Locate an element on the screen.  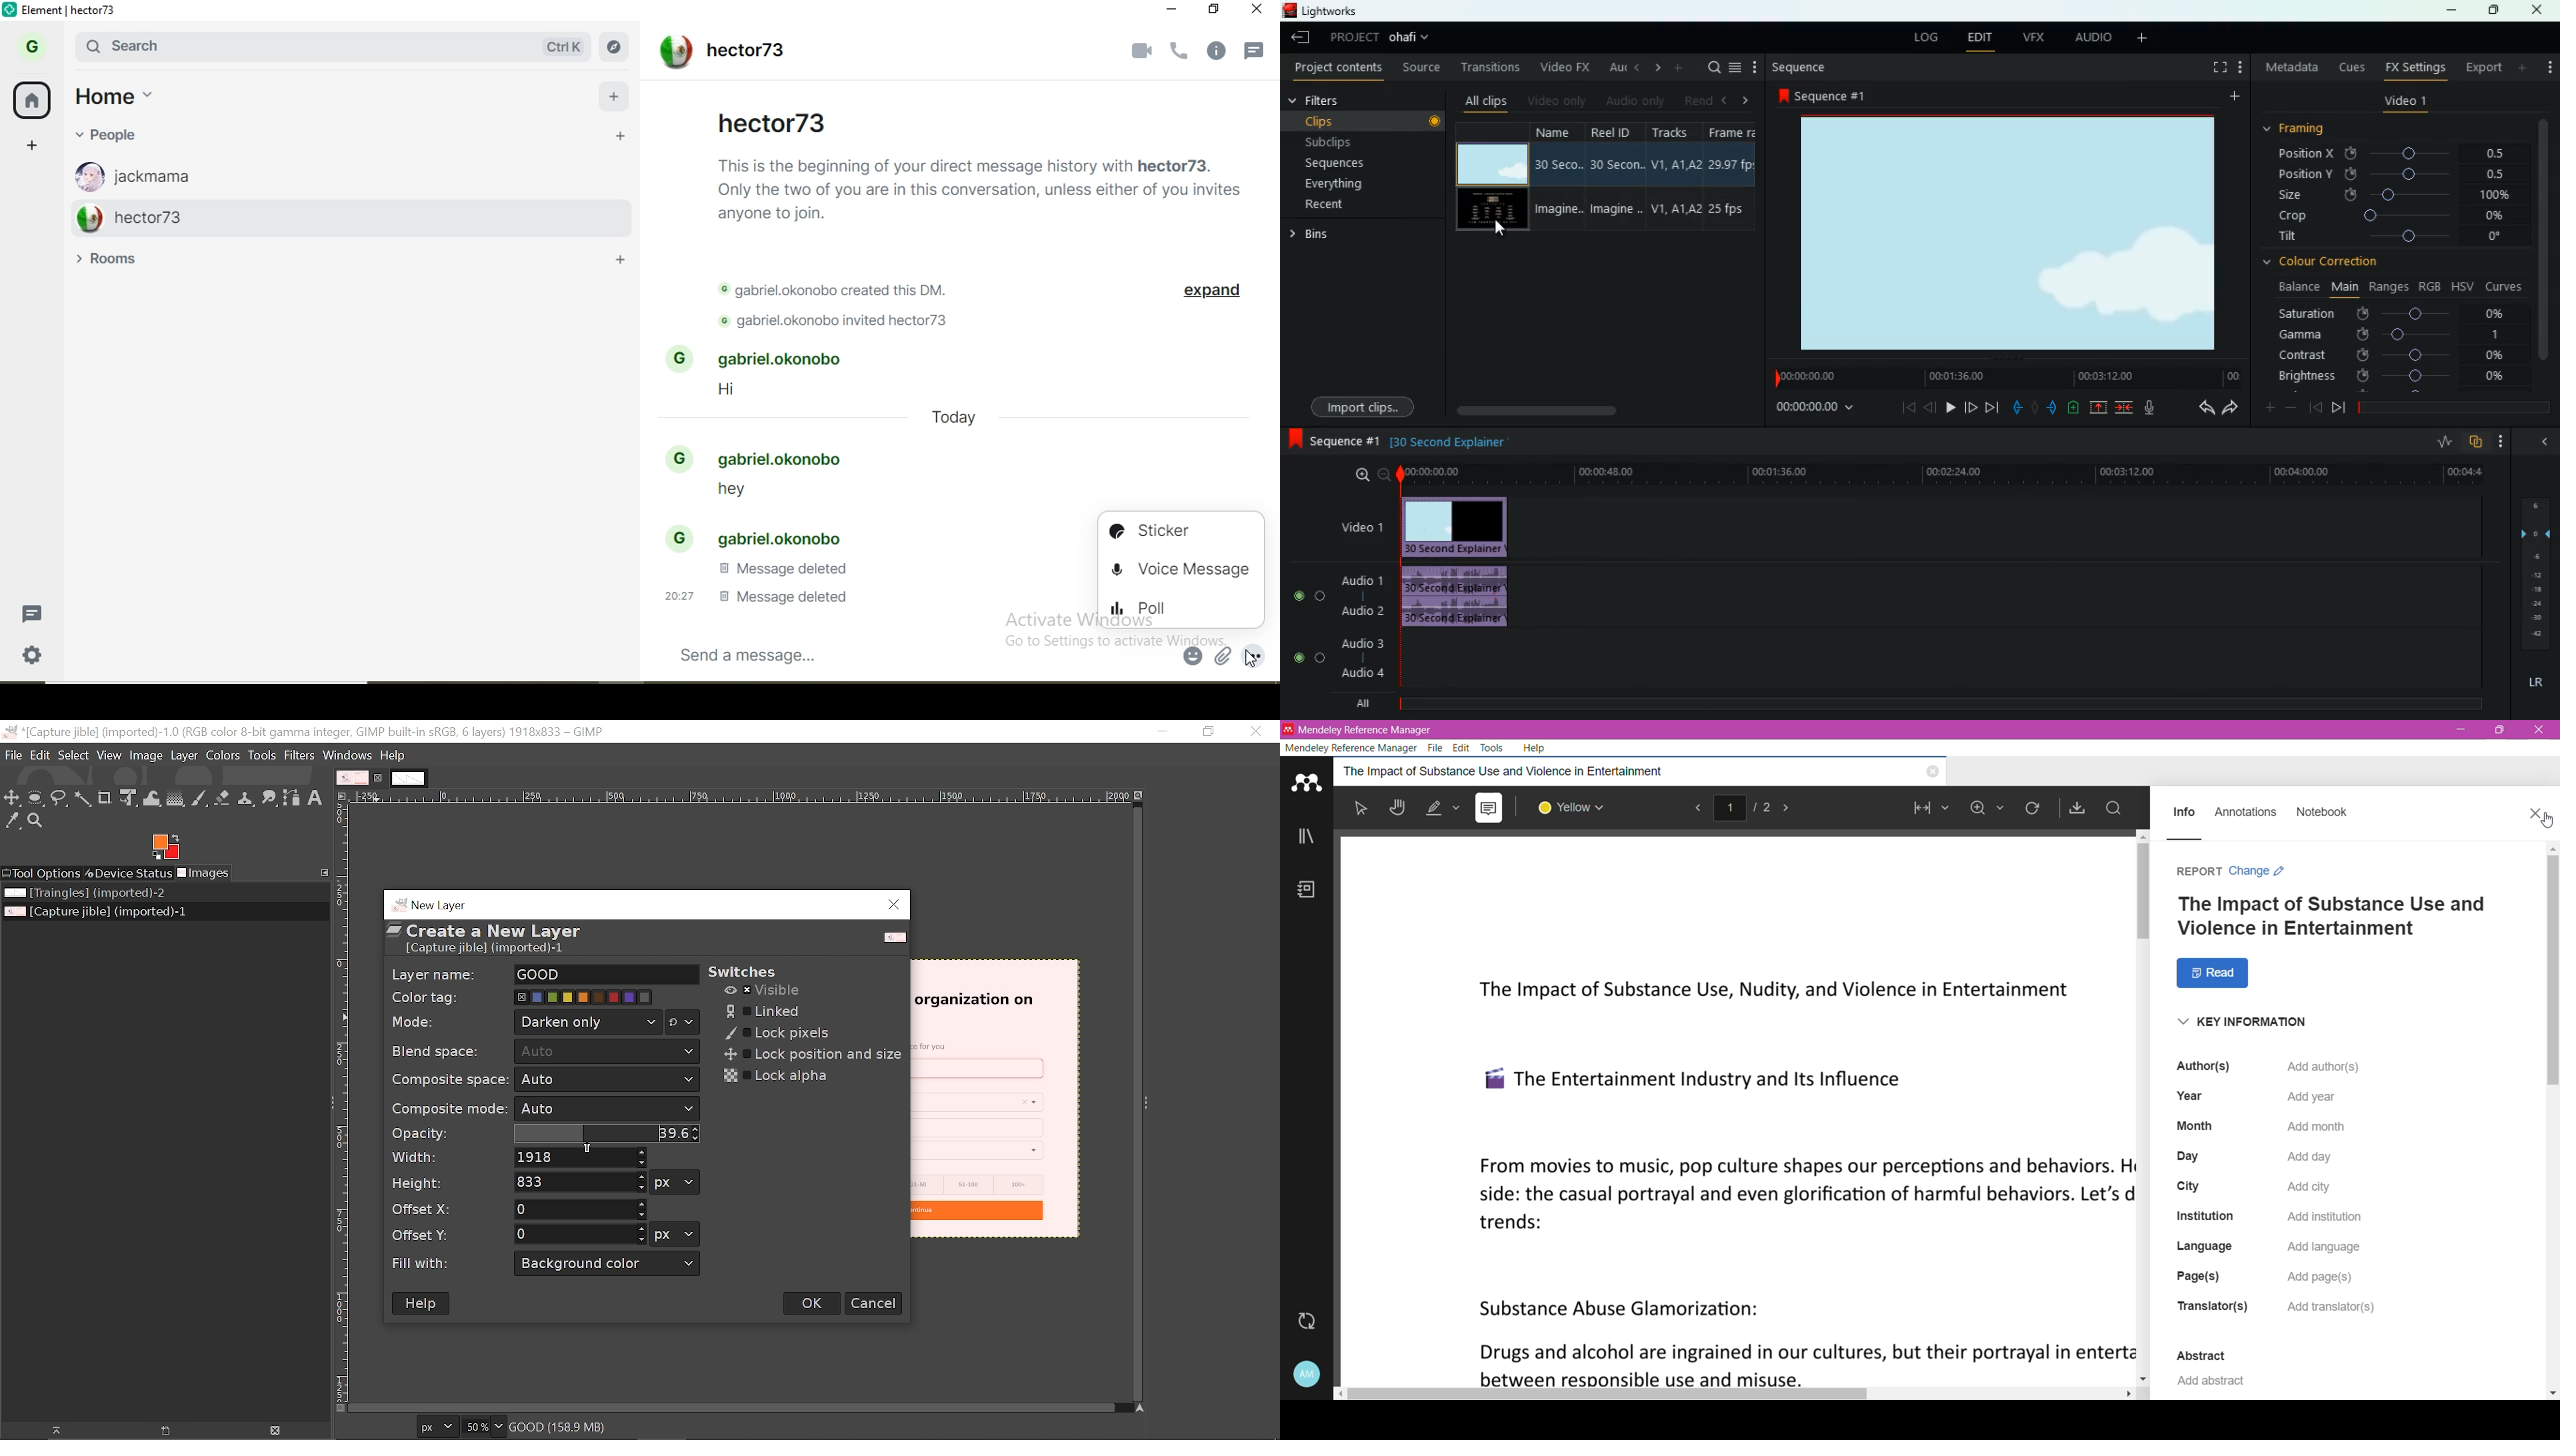
more is located at coordinates (2524, 67).